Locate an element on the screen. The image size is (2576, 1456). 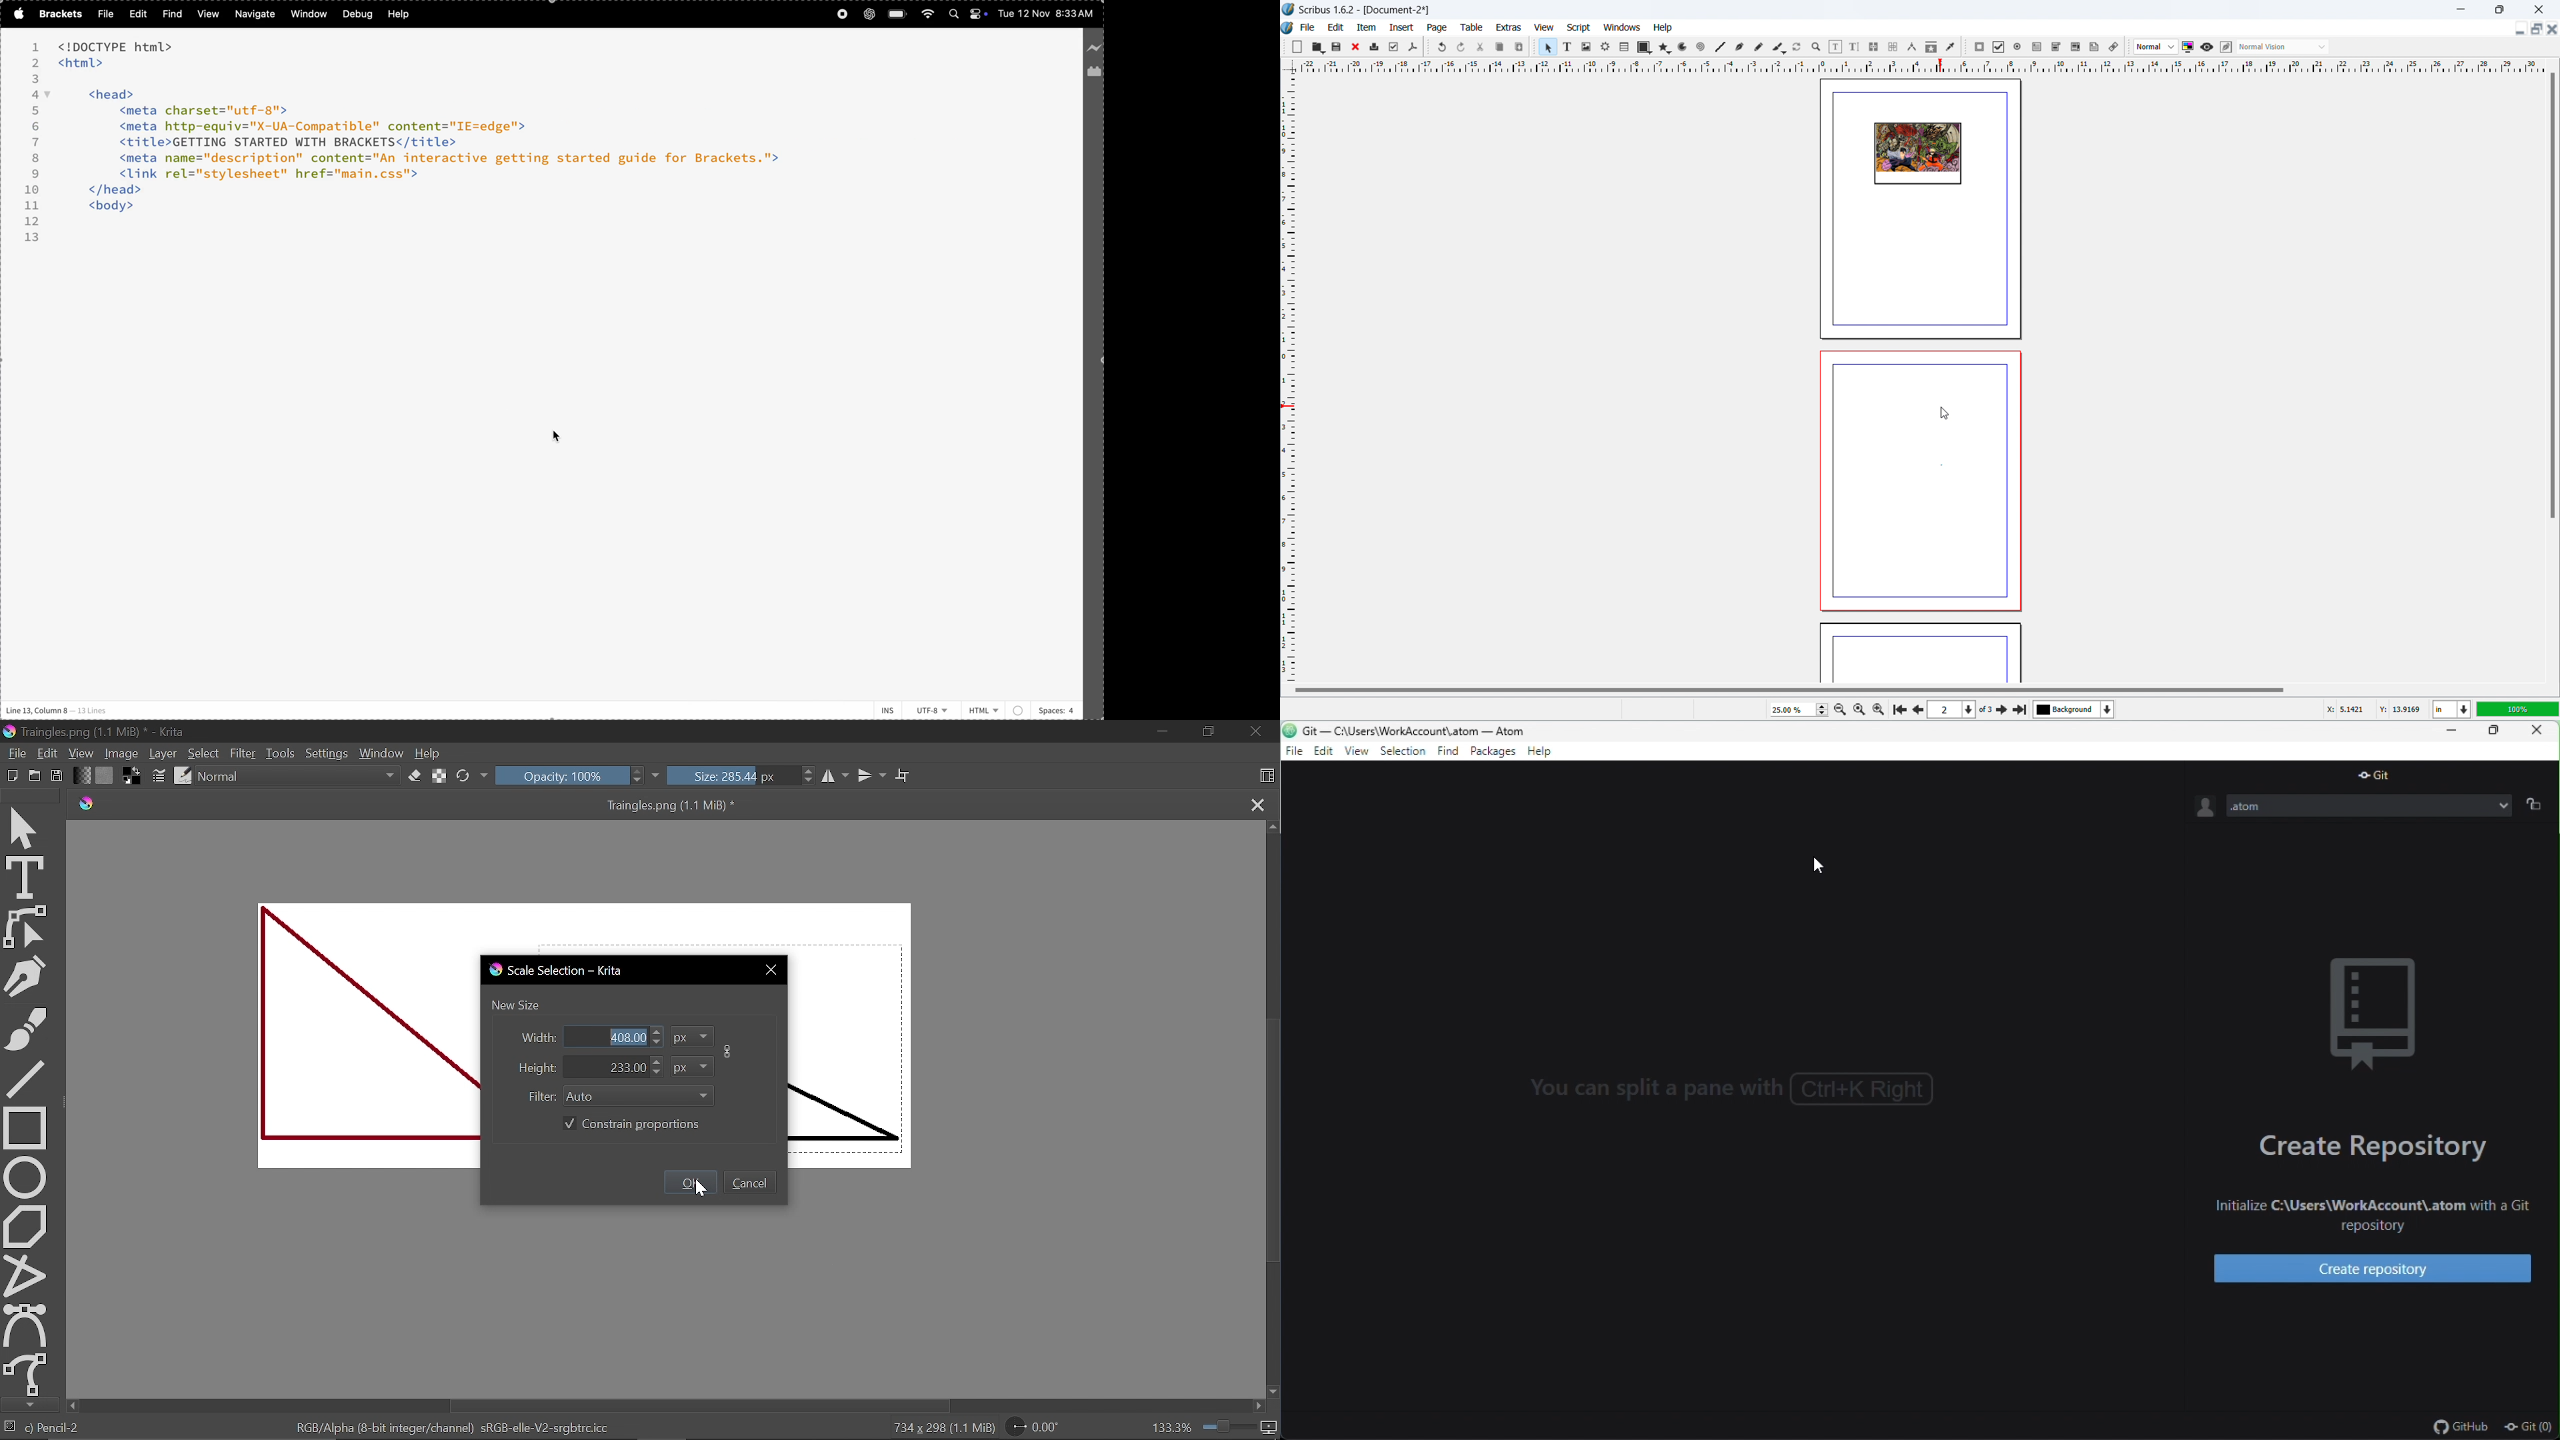
cut is located at coordinates (1481, 47).